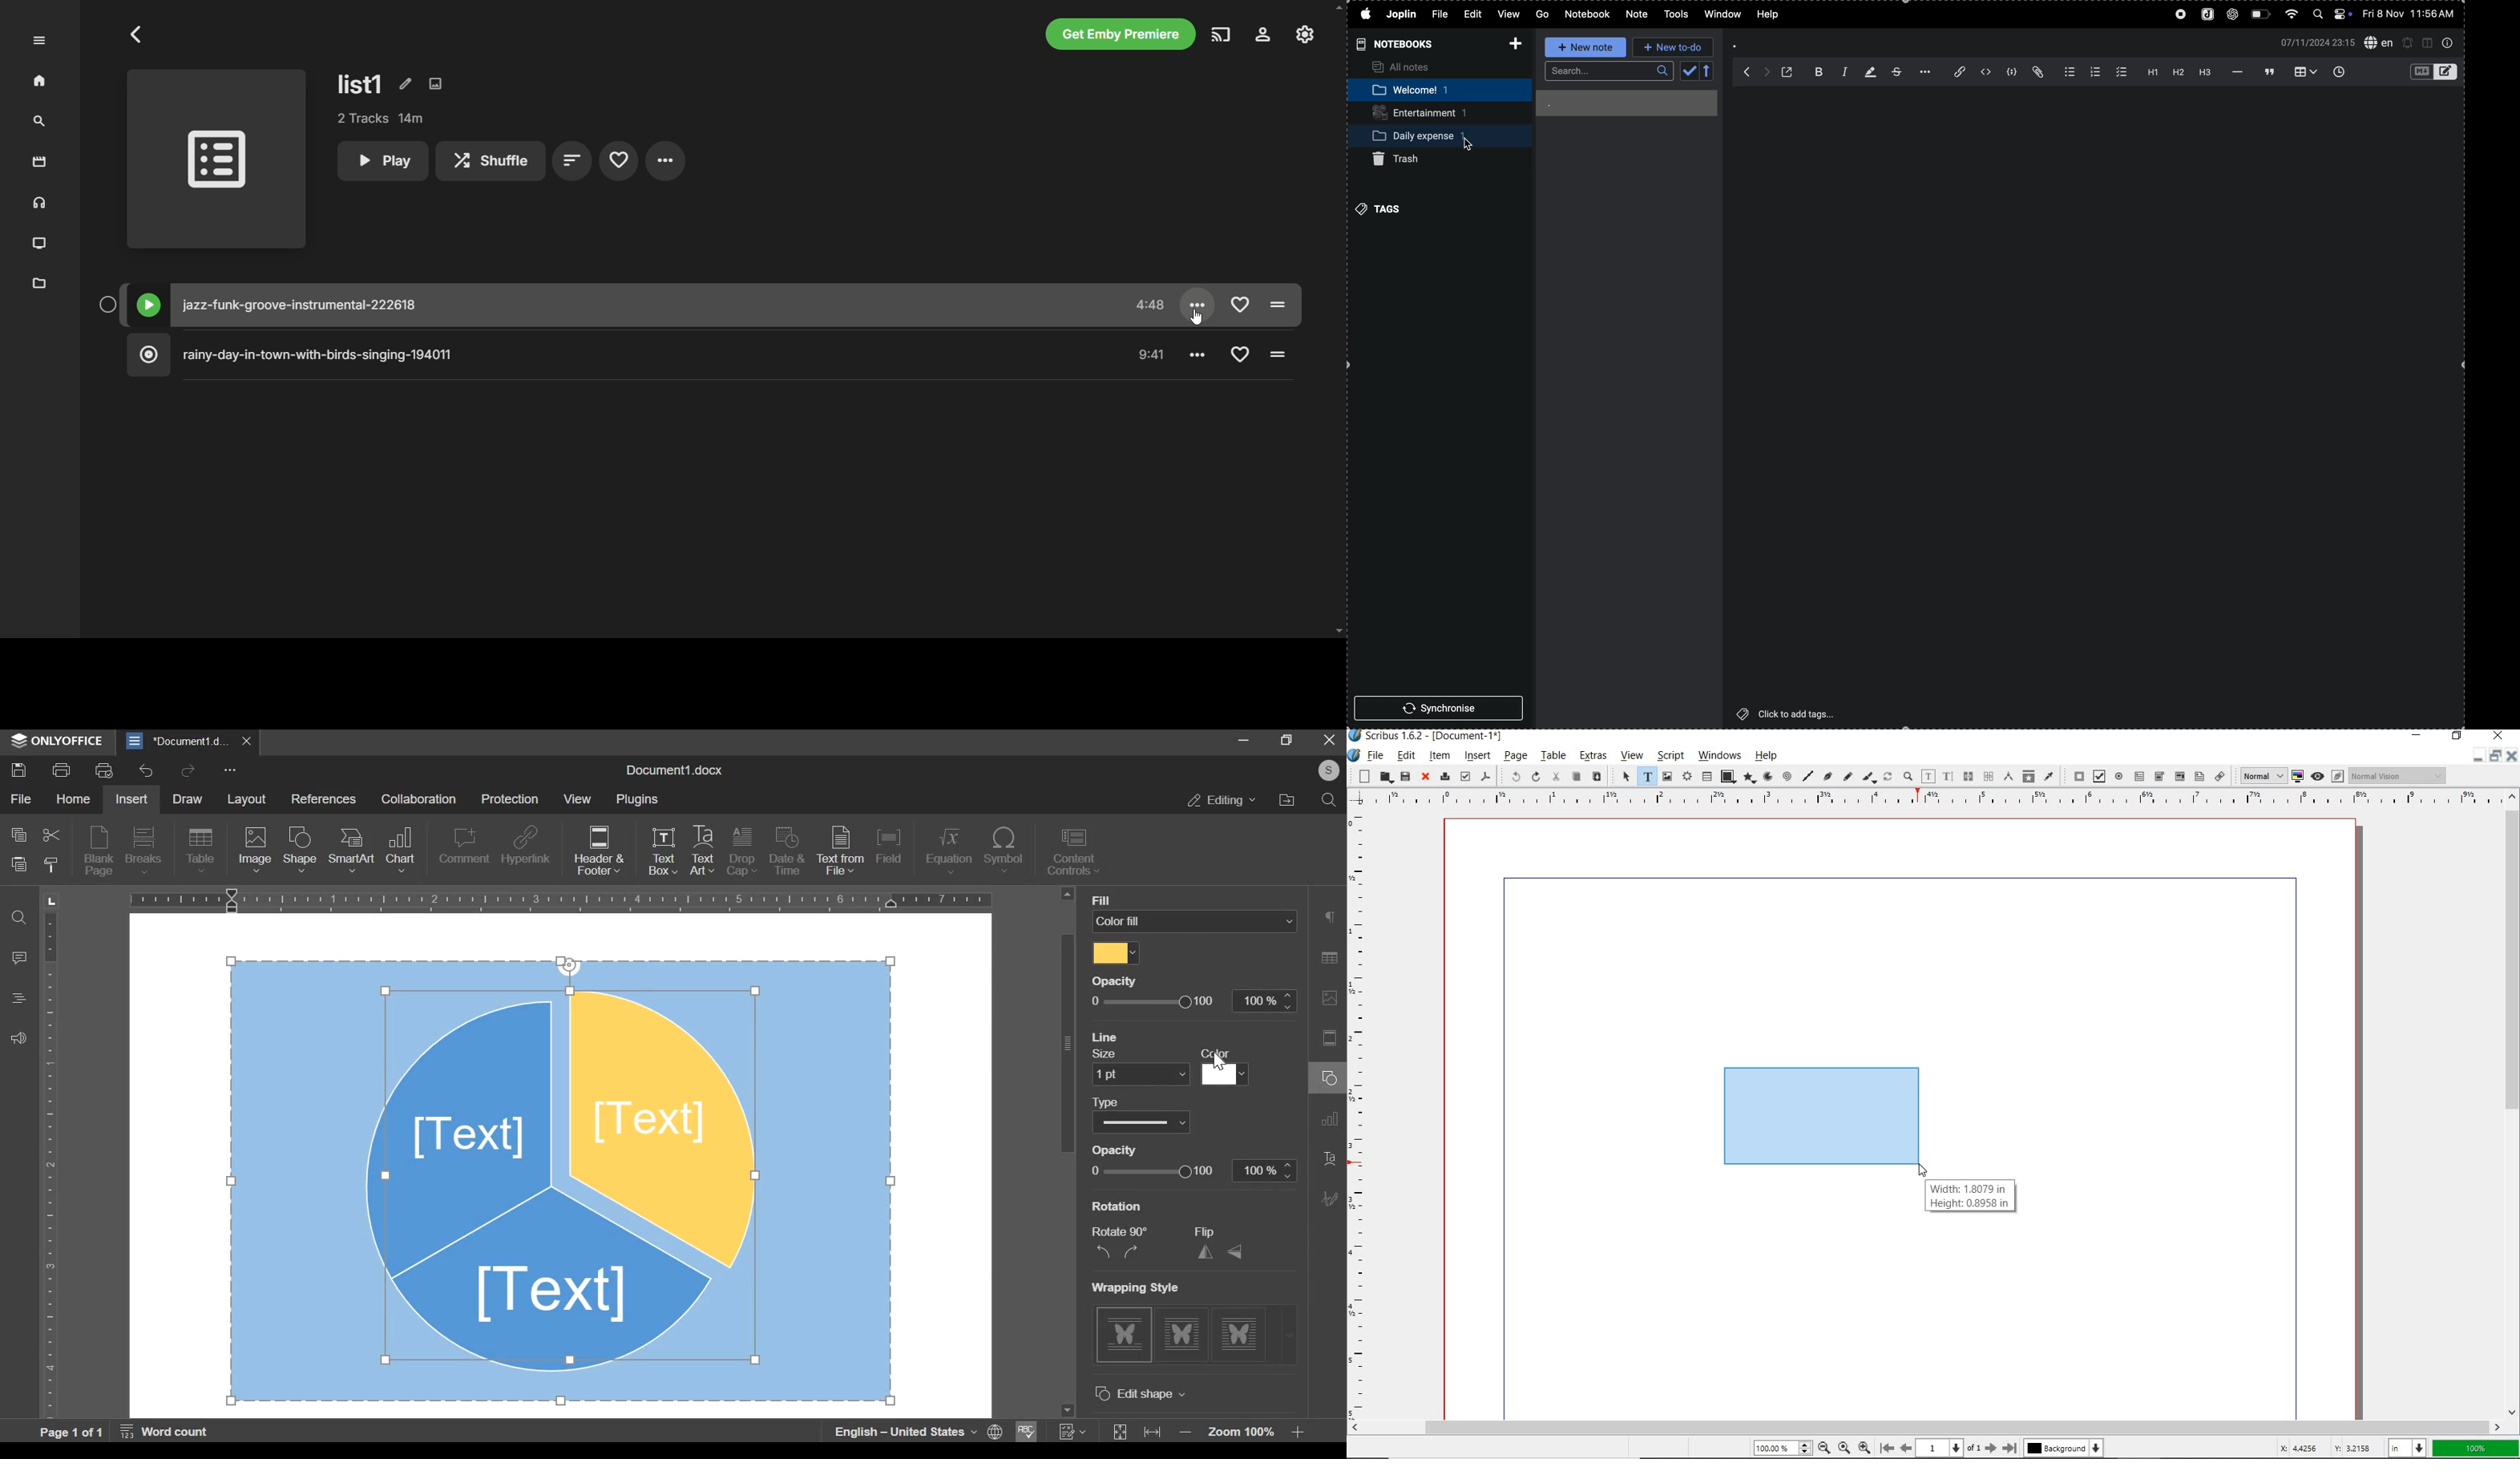  I want to click on MOUSE_UP Cursor Position, so click(1924, 1170).